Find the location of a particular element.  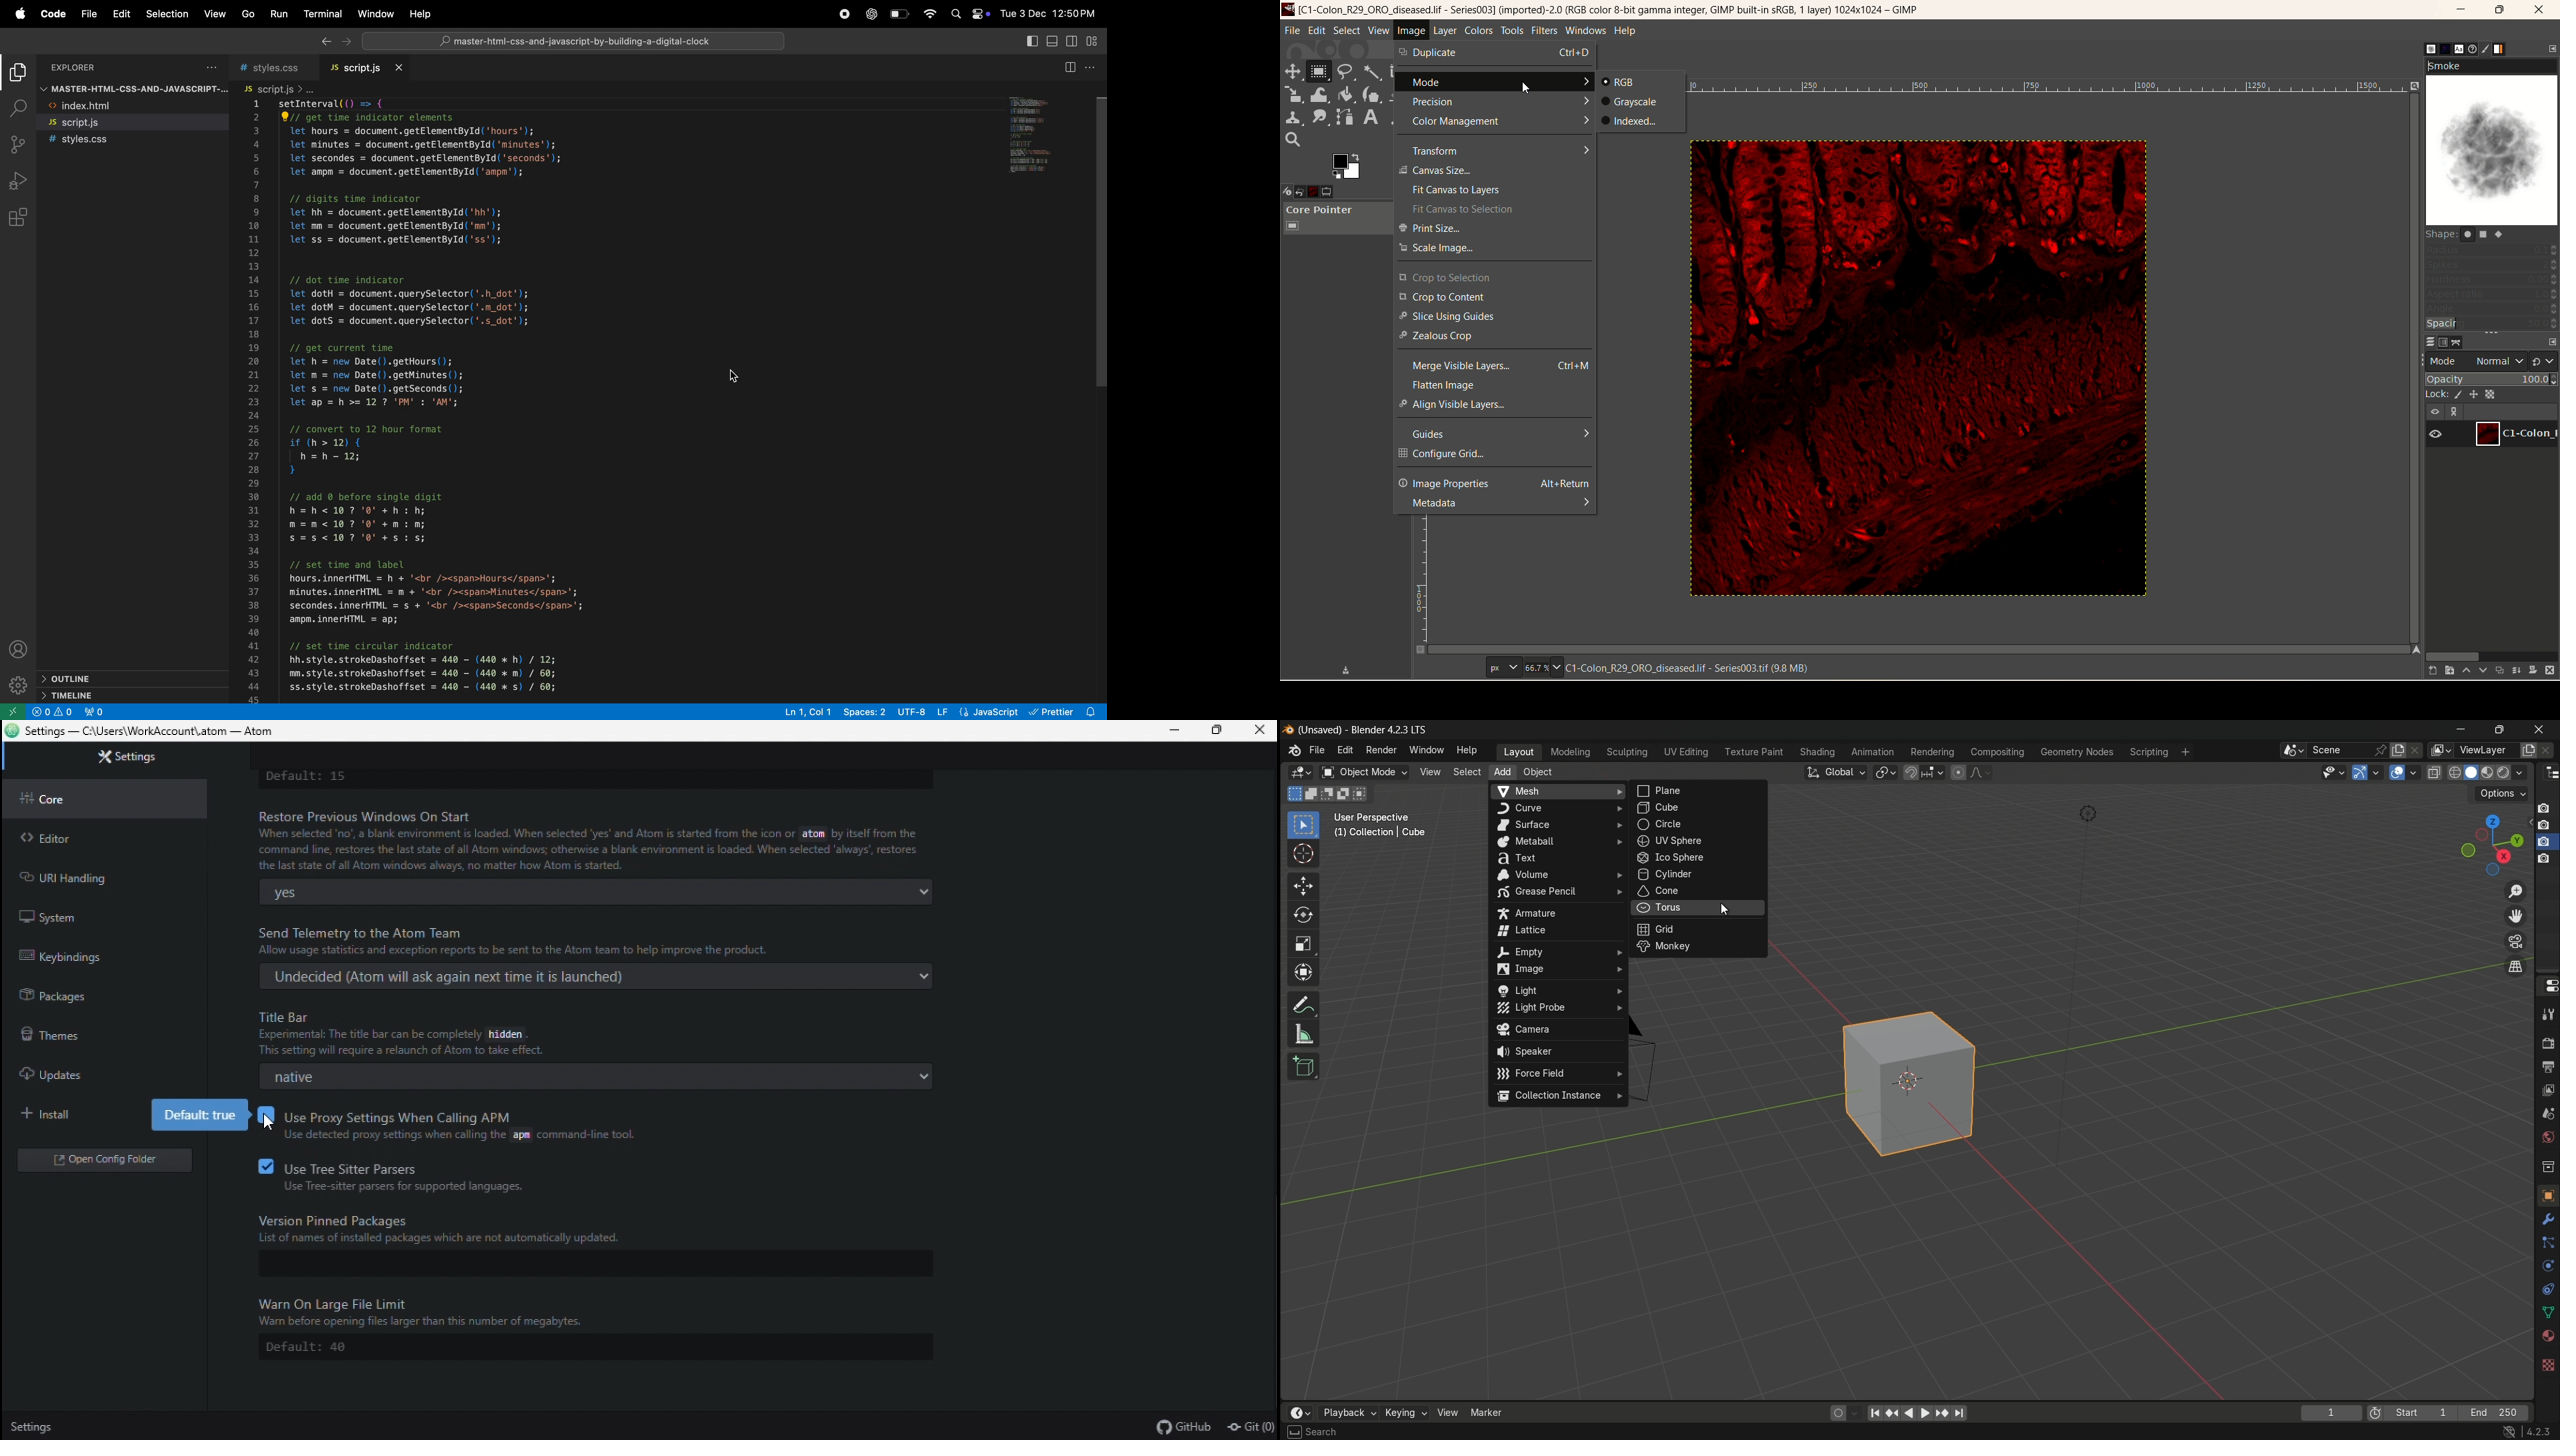

layer 1 is located at coordinates (2543, 809).